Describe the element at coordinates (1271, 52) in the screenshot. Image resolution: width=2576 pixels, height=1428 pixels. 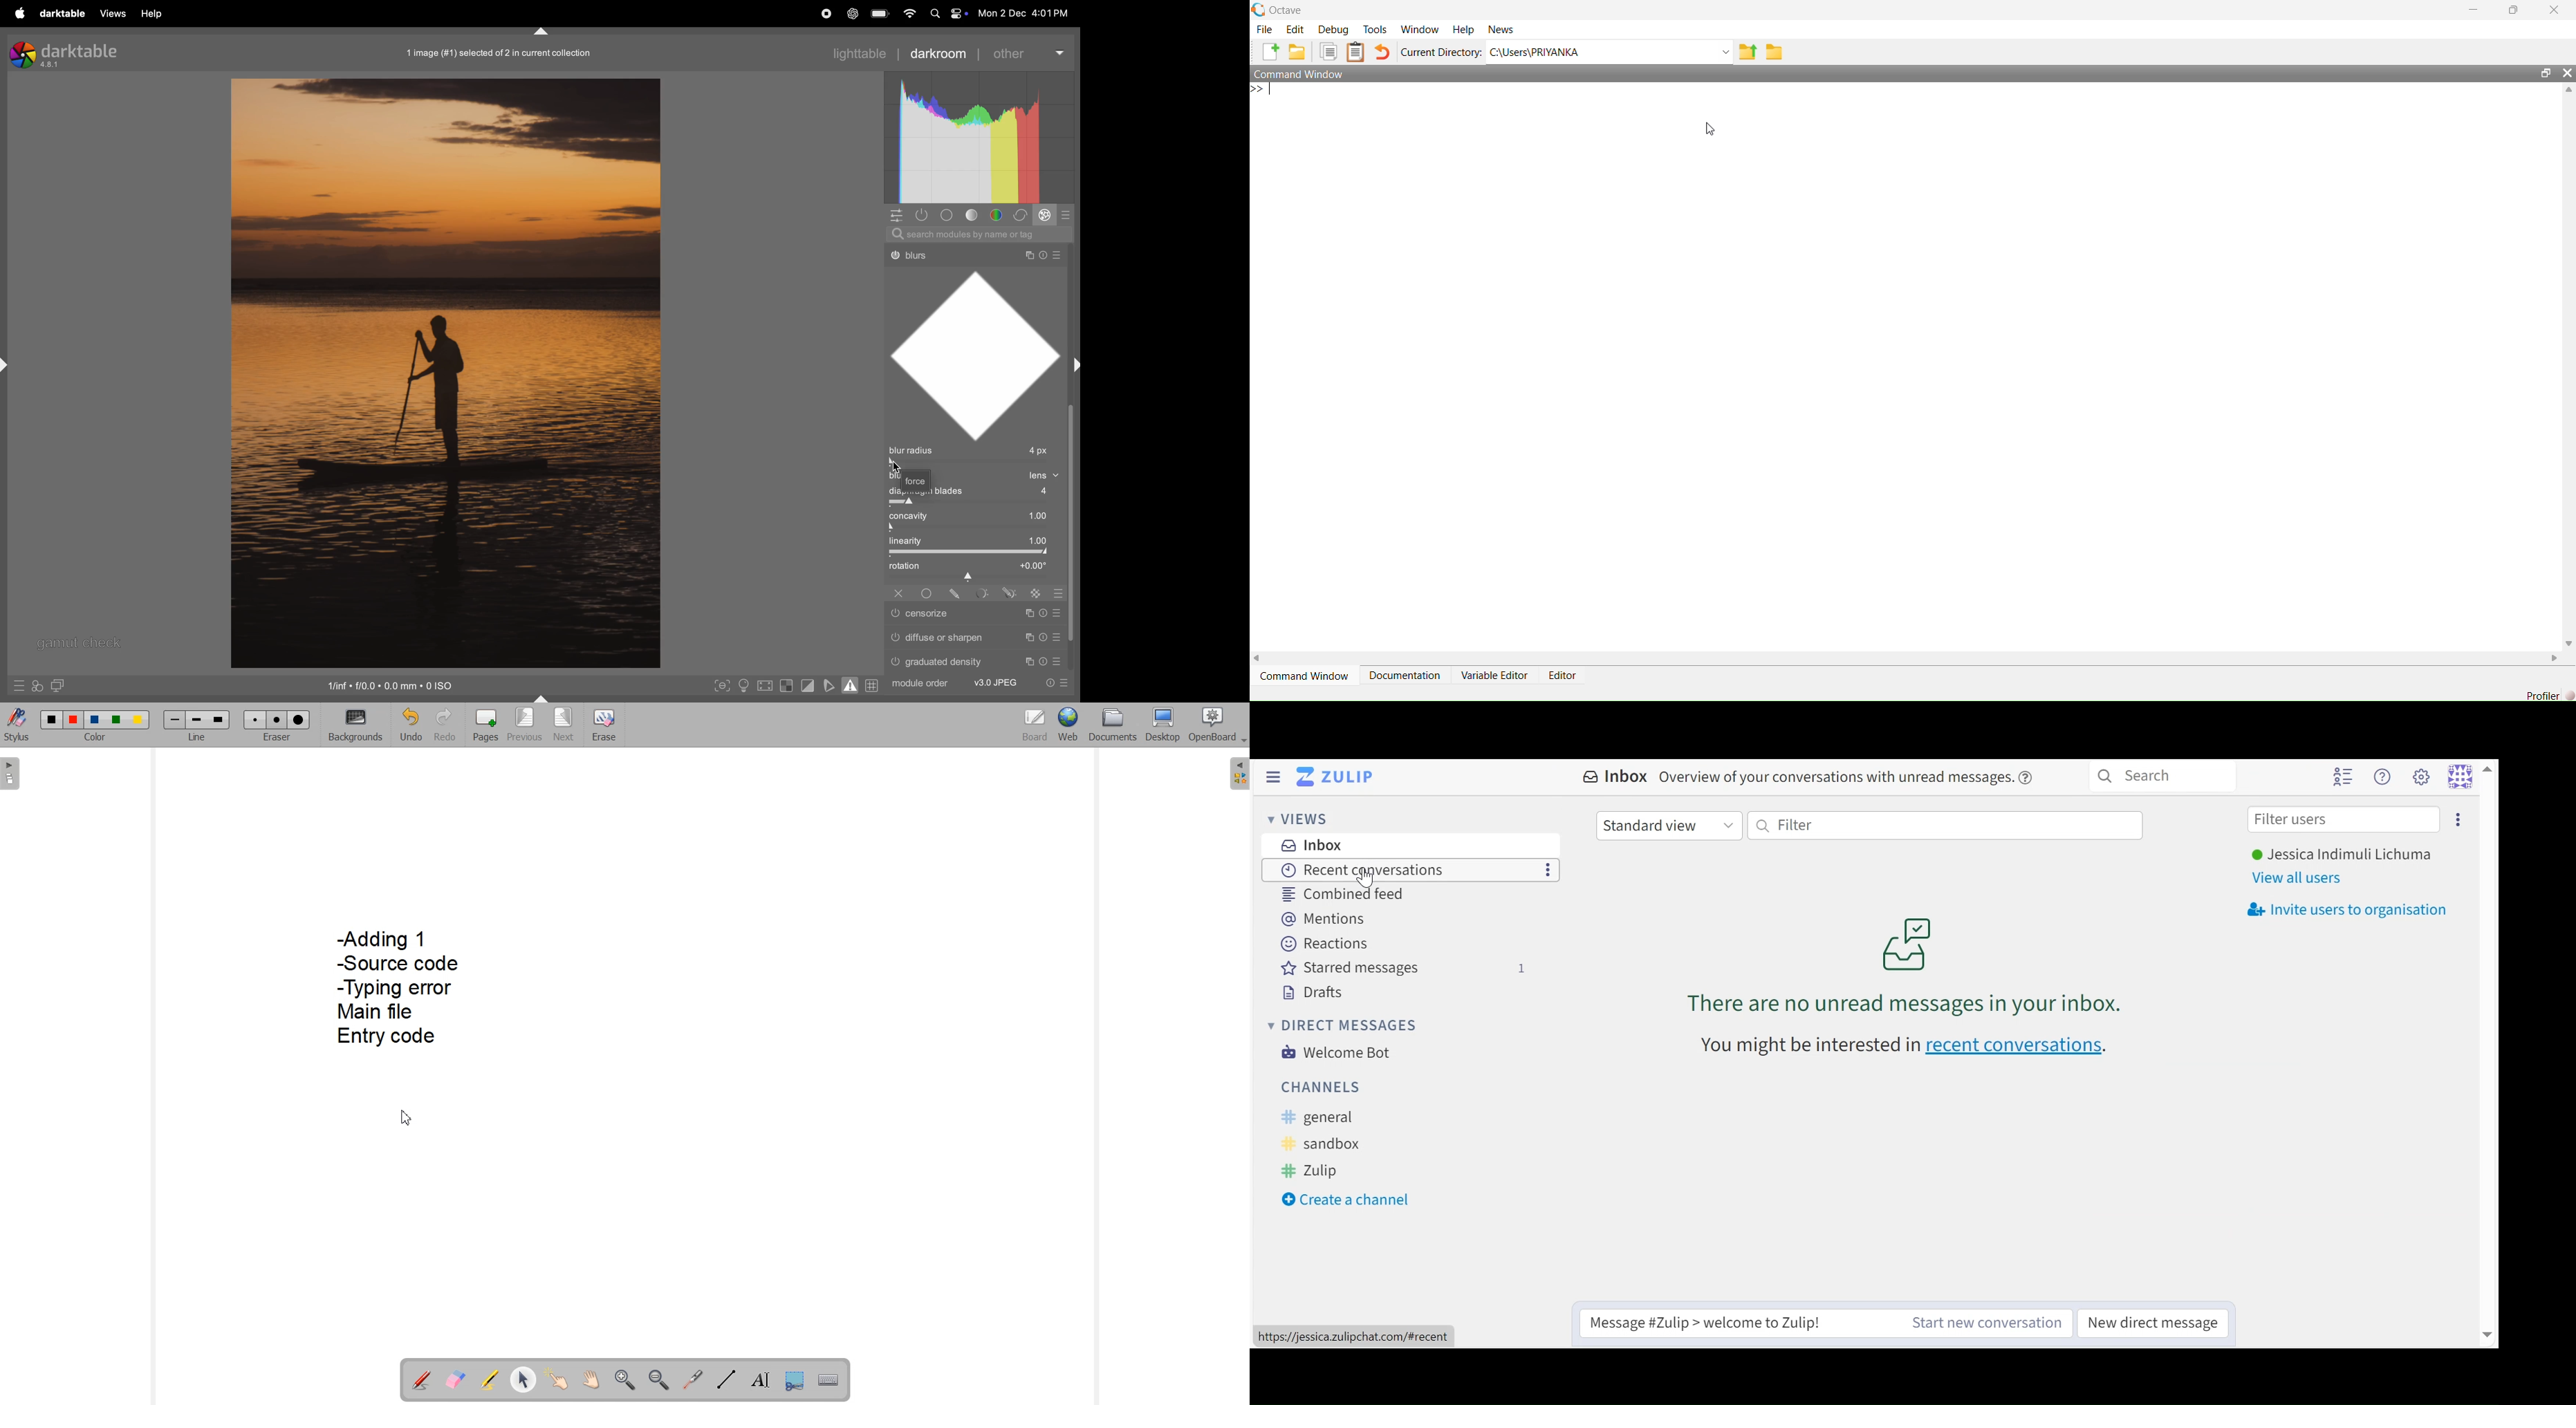
I see `New script` at that location.